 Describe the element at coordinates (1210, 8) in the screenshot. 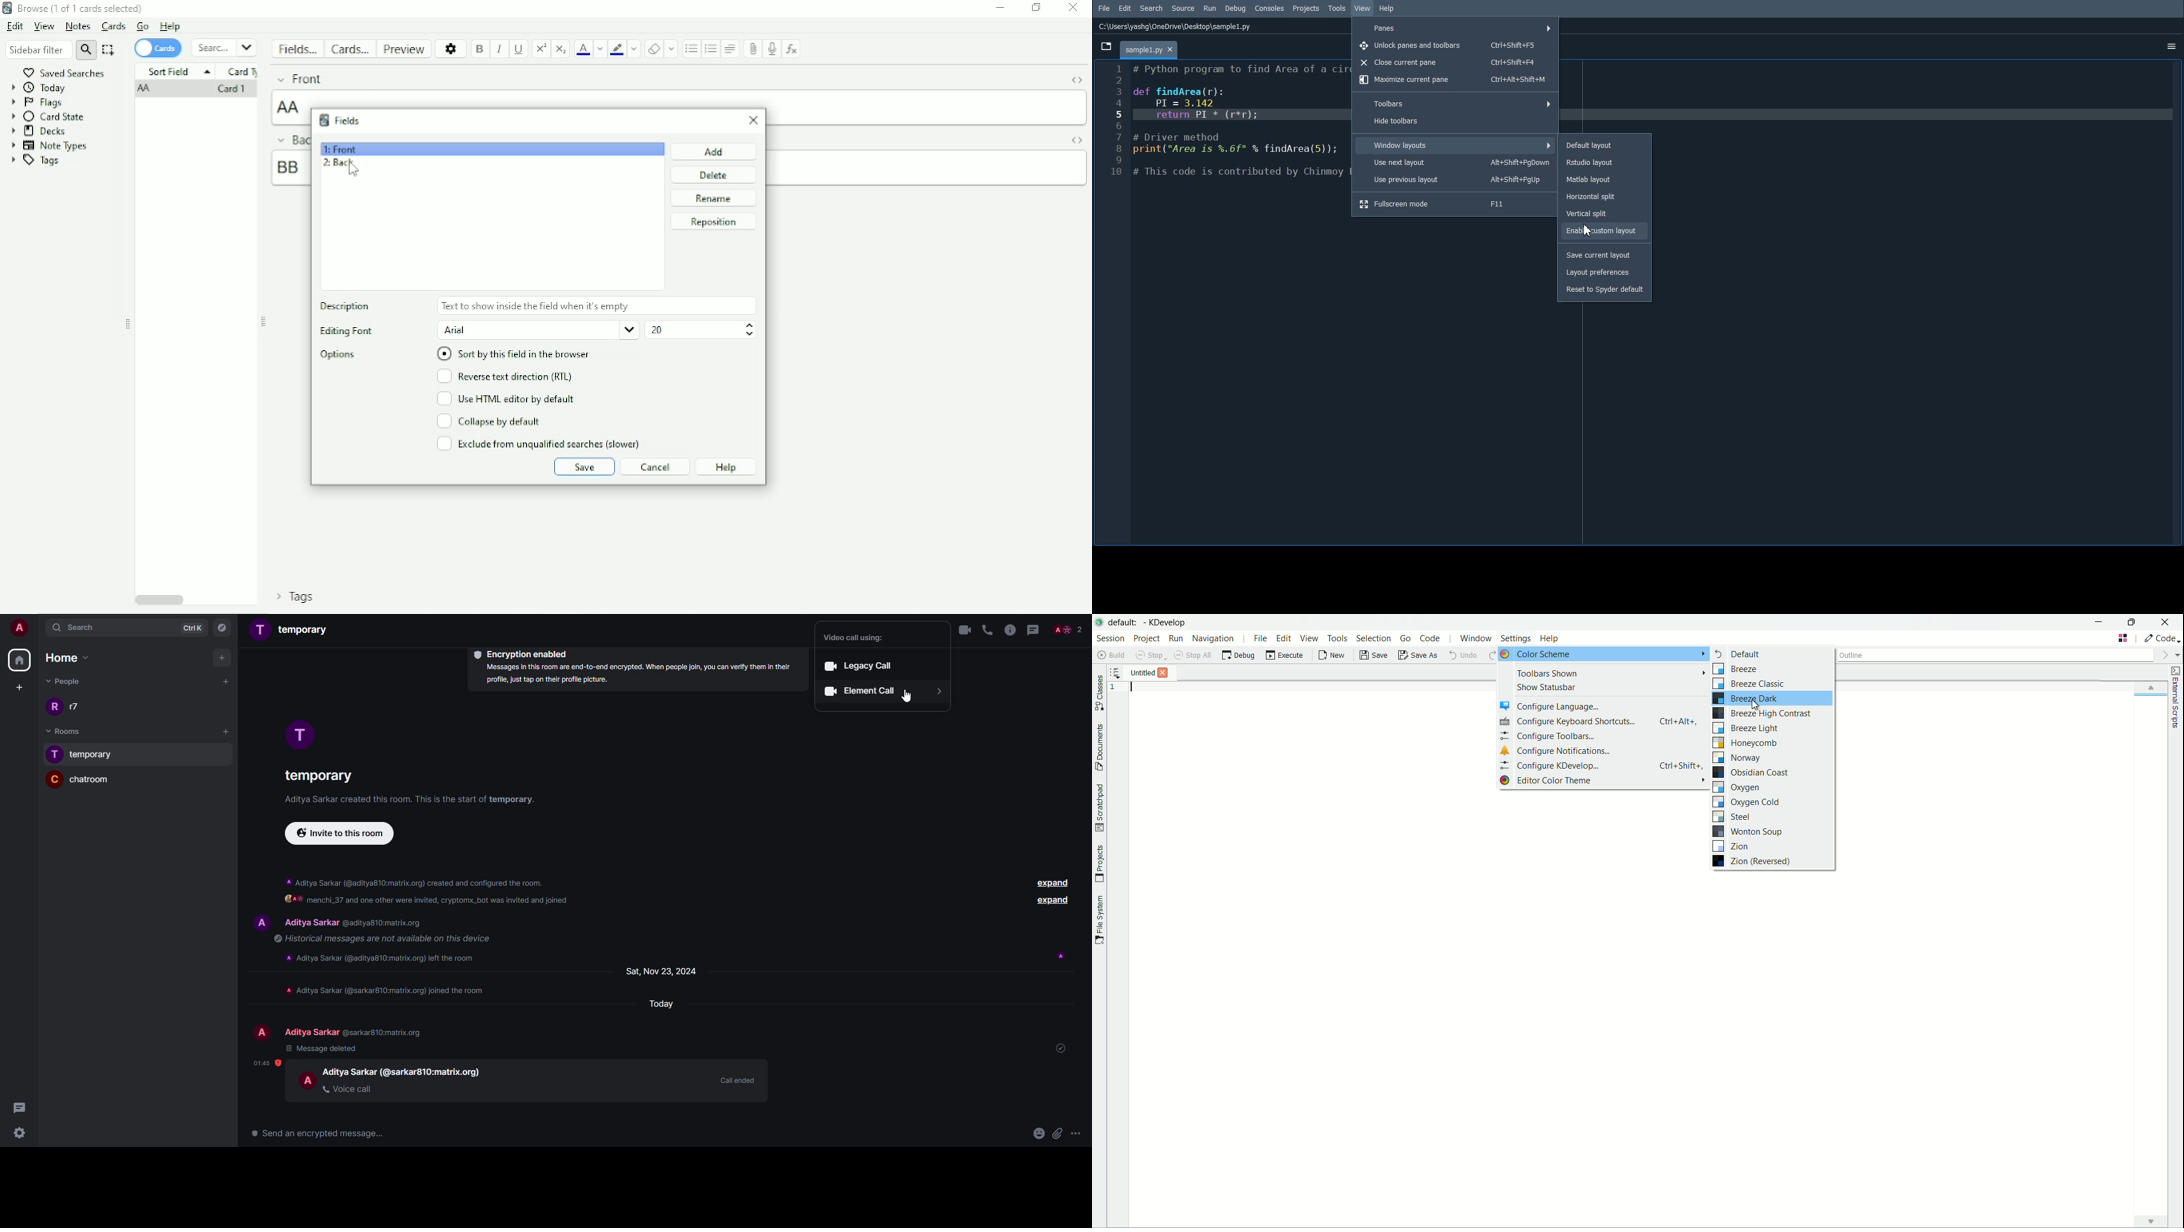

I see `Run` at that location.